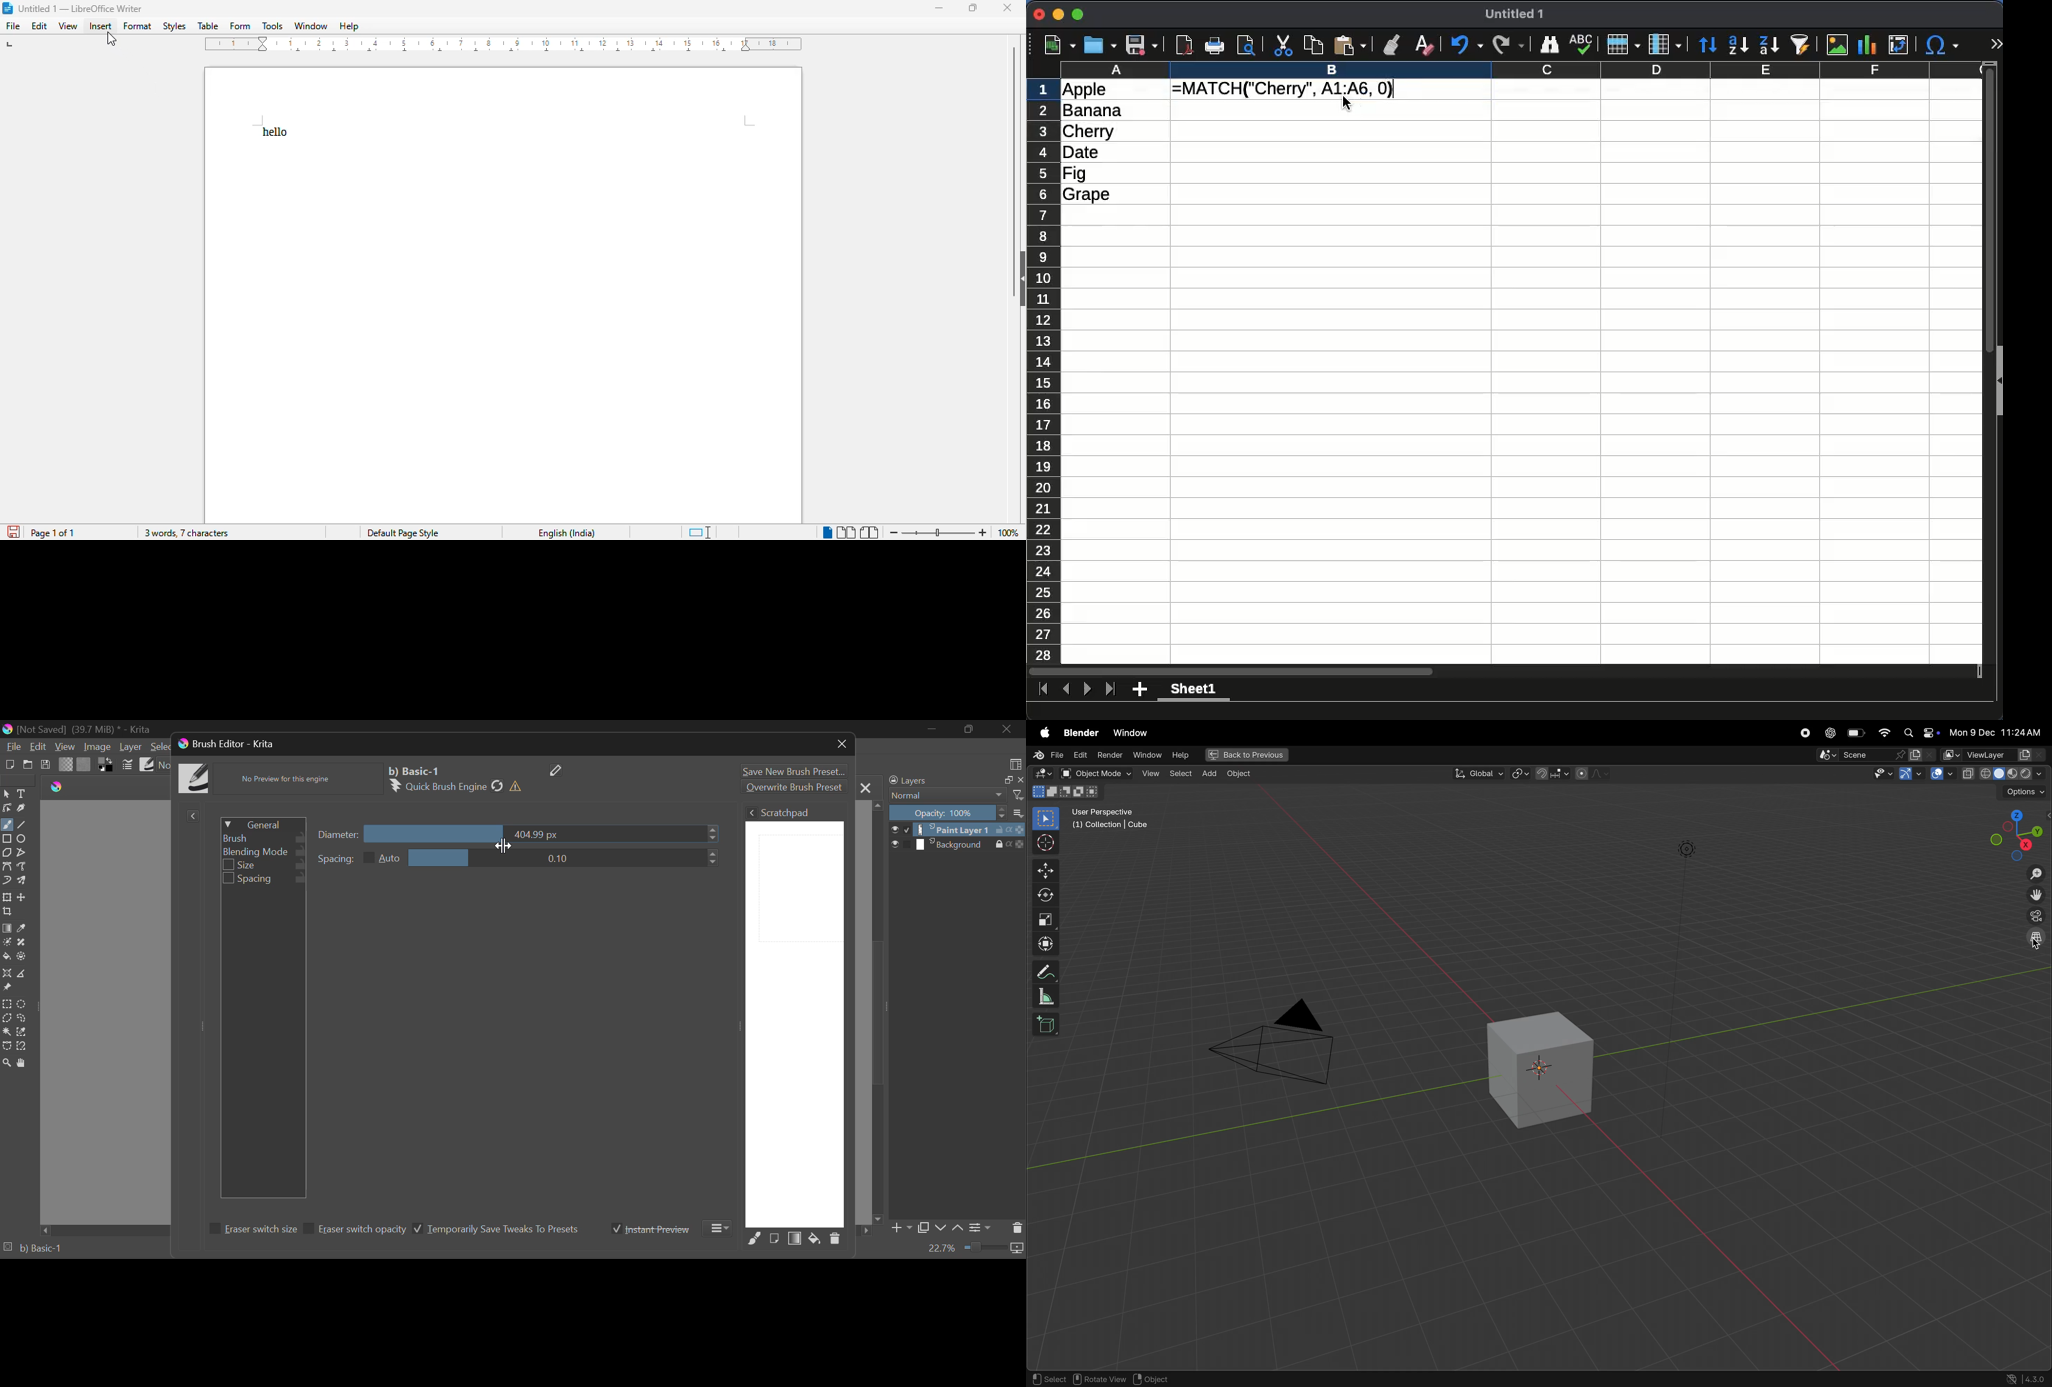 The width and height of the screenshot is (2072, 1400). I want to click on finder, so click(1549, 45).